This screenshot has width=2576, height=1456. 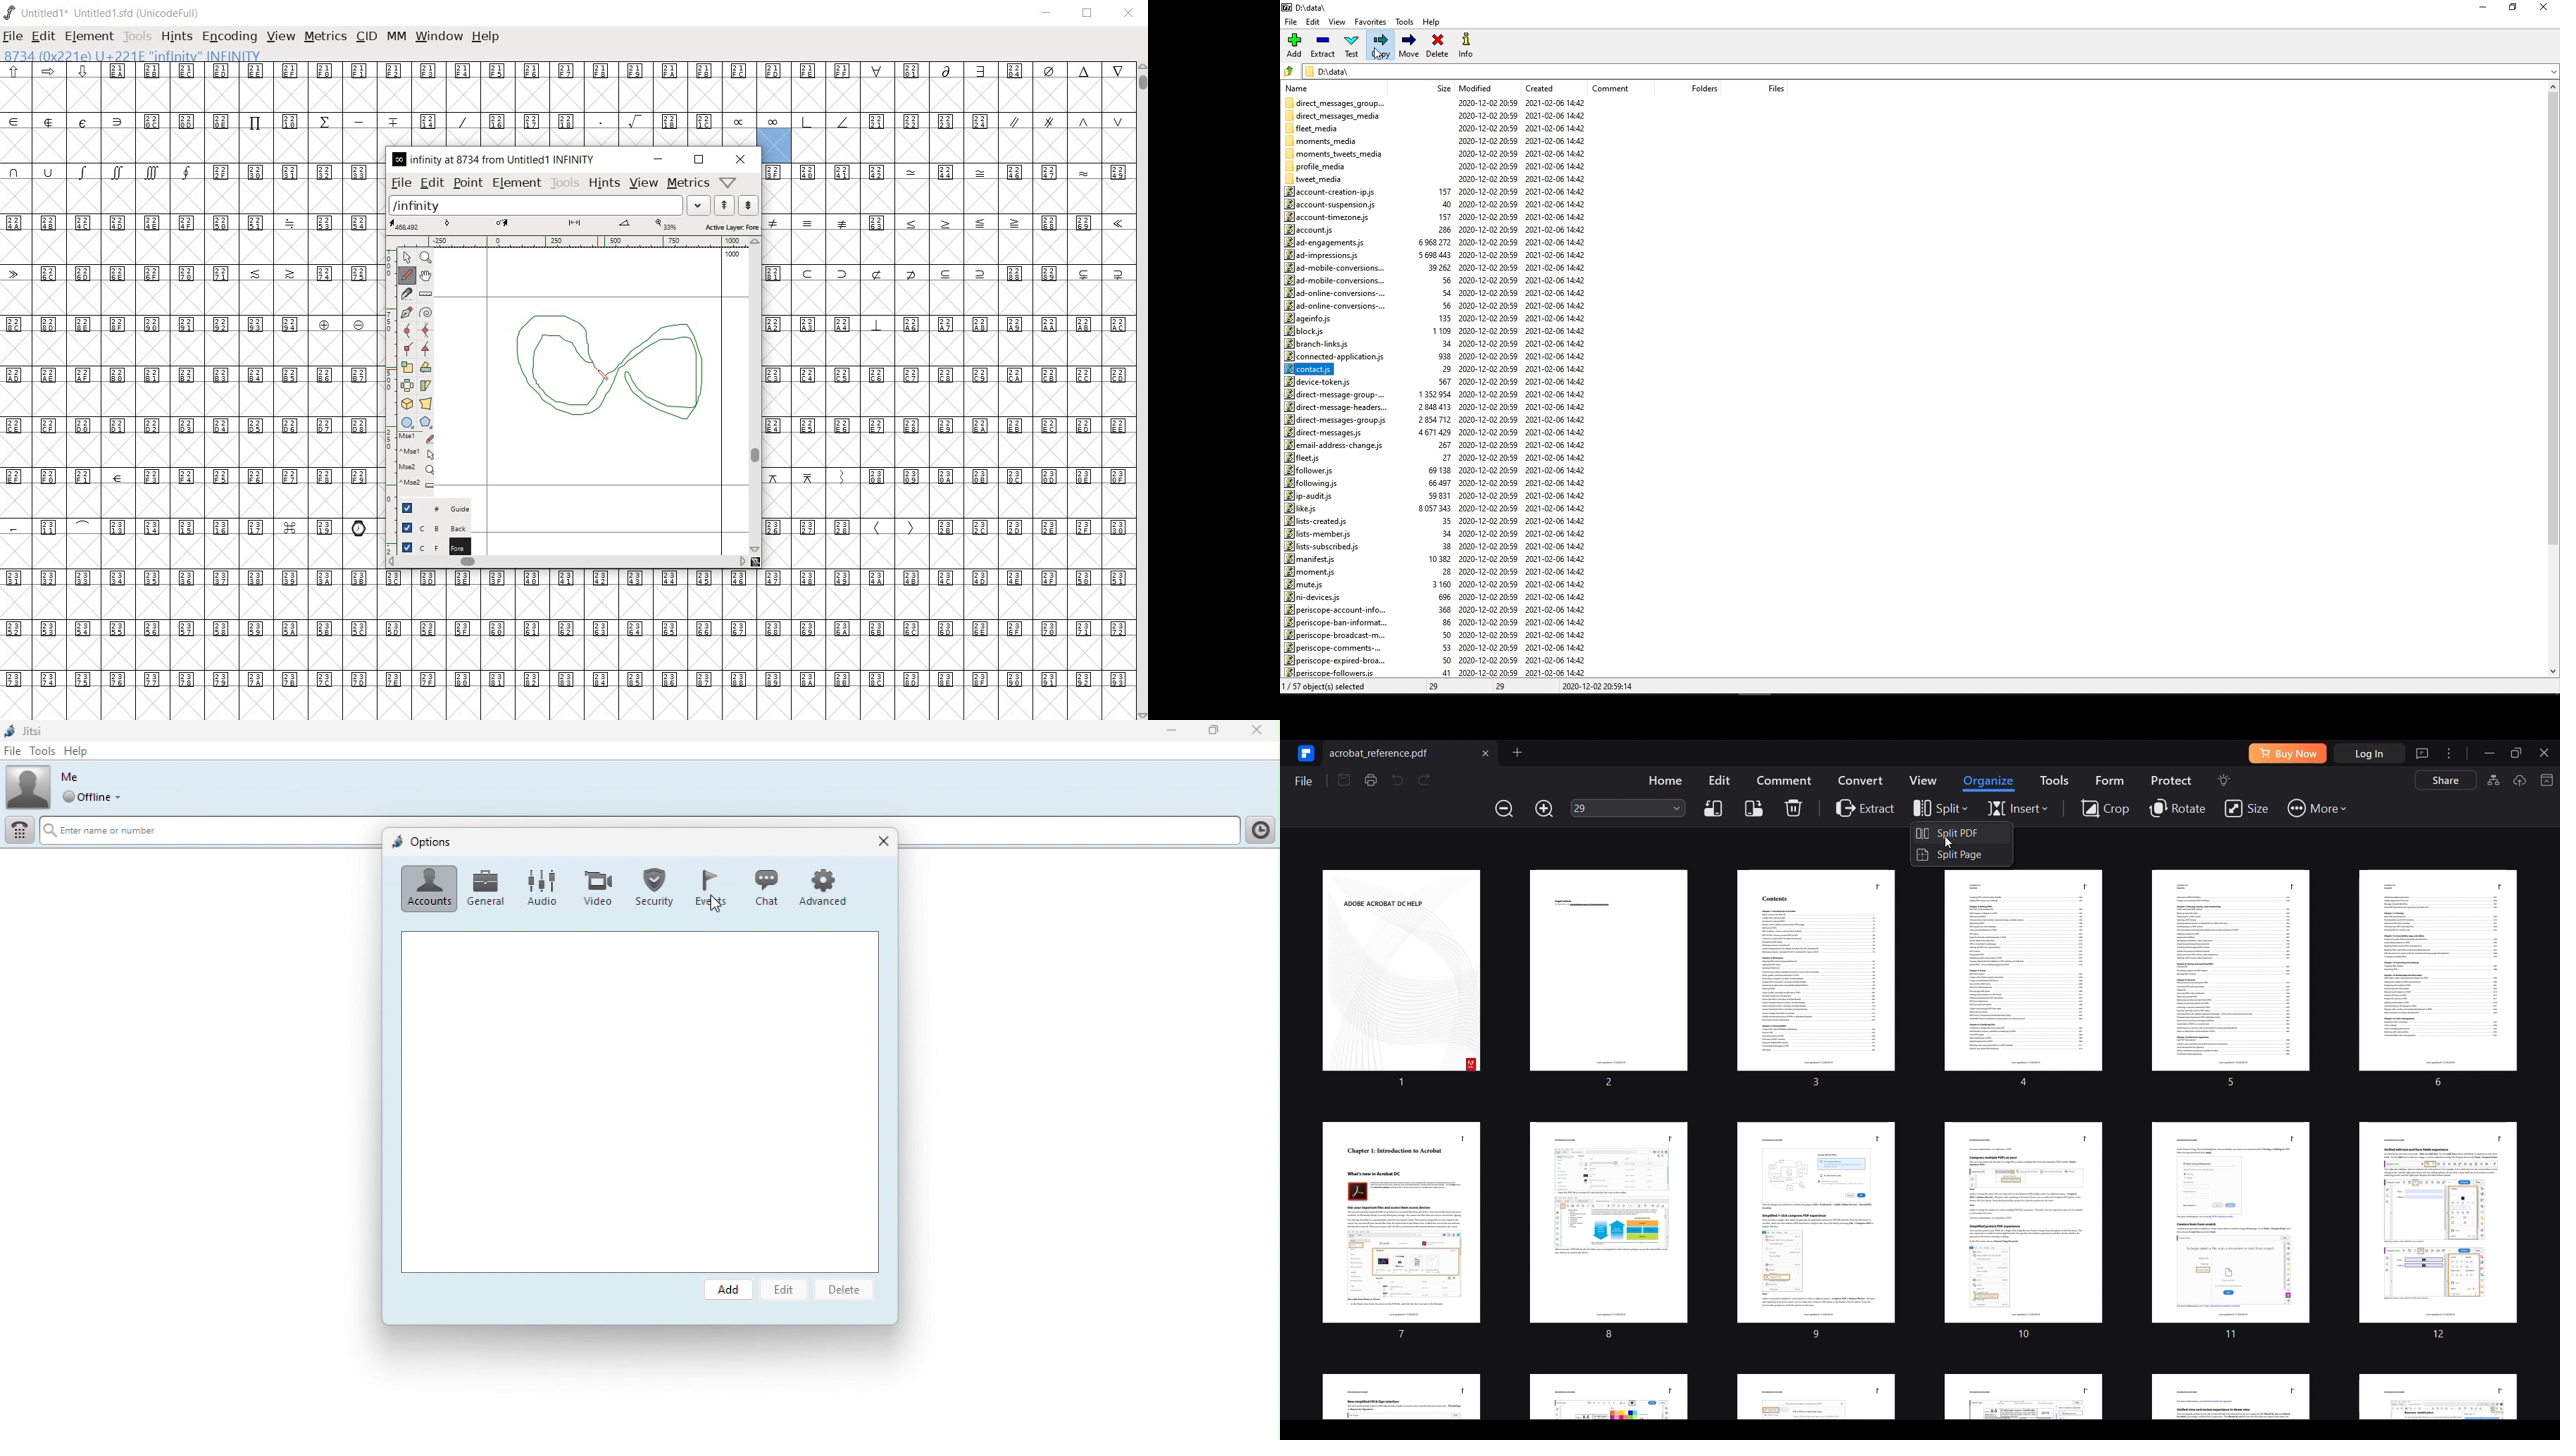 What do you see at coordinates (779, 273) in the screenshot?
I see `Unicode code points` at bounding box center [779, 273].